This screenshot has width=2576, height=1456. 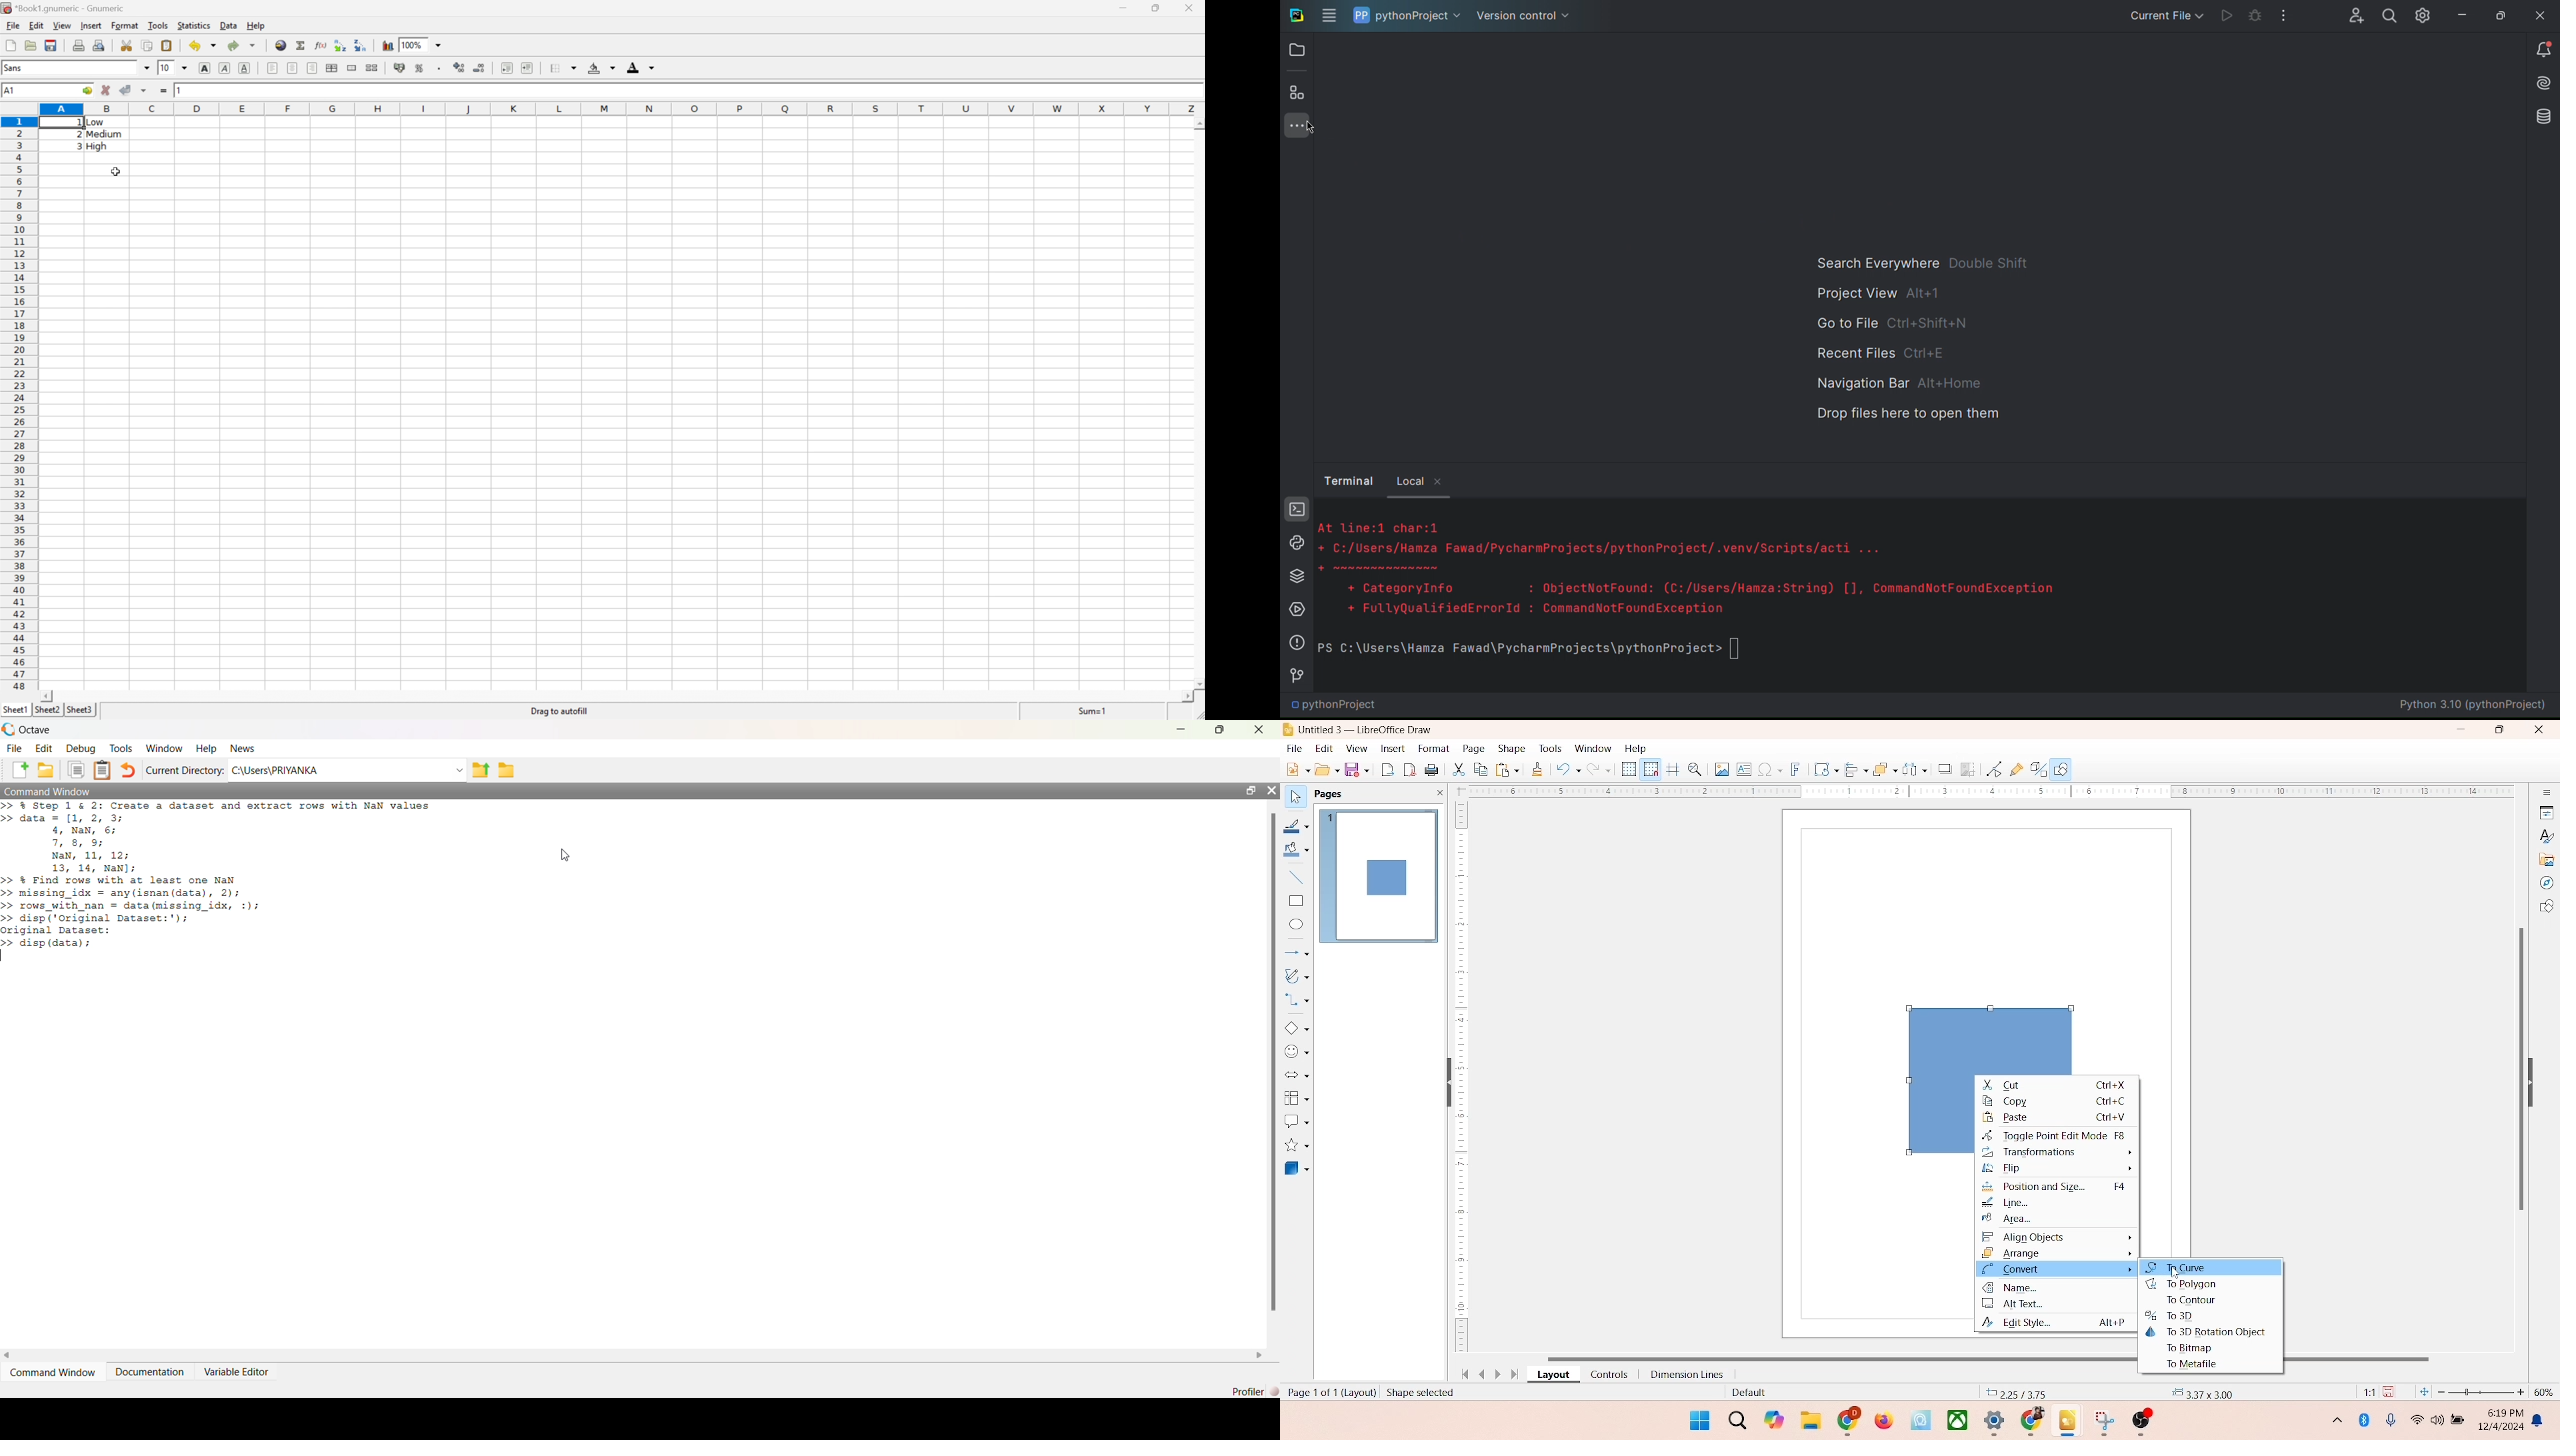 I want to click on save, so click(x=1359, y=769).